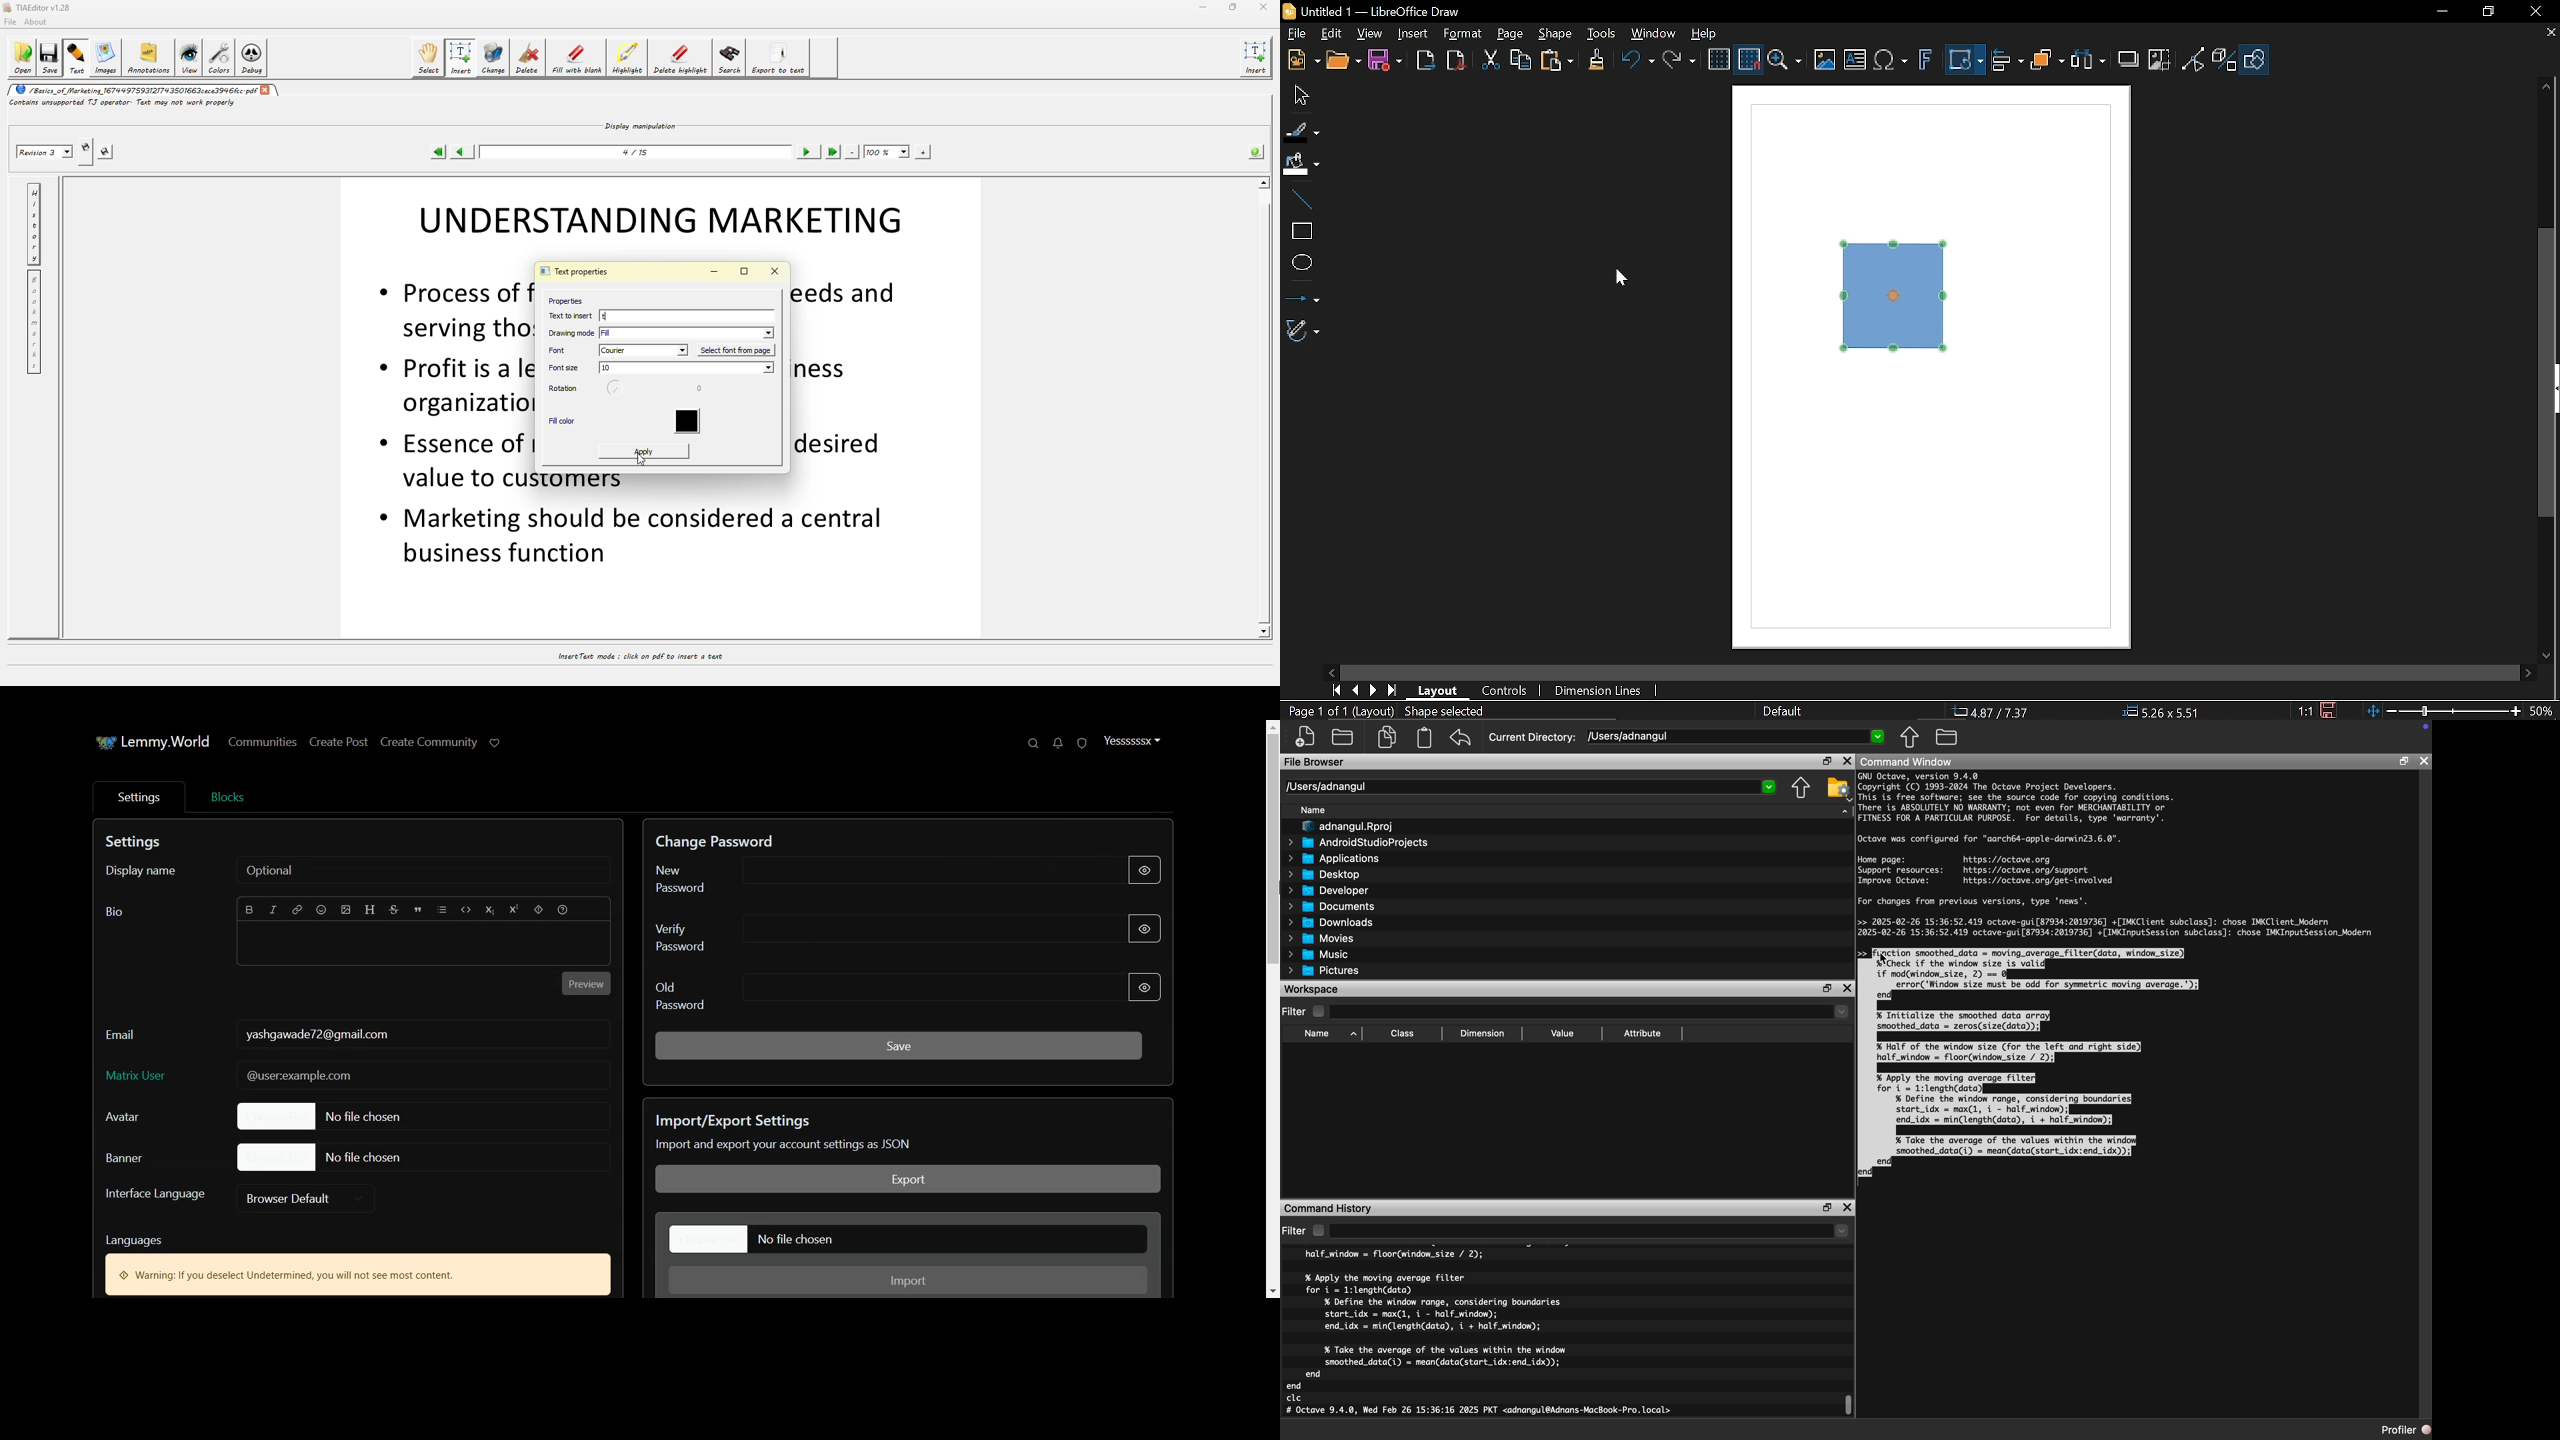 This screenshot has height=1456, width=2576. I want to click on Command History, so click(1328, 1208).